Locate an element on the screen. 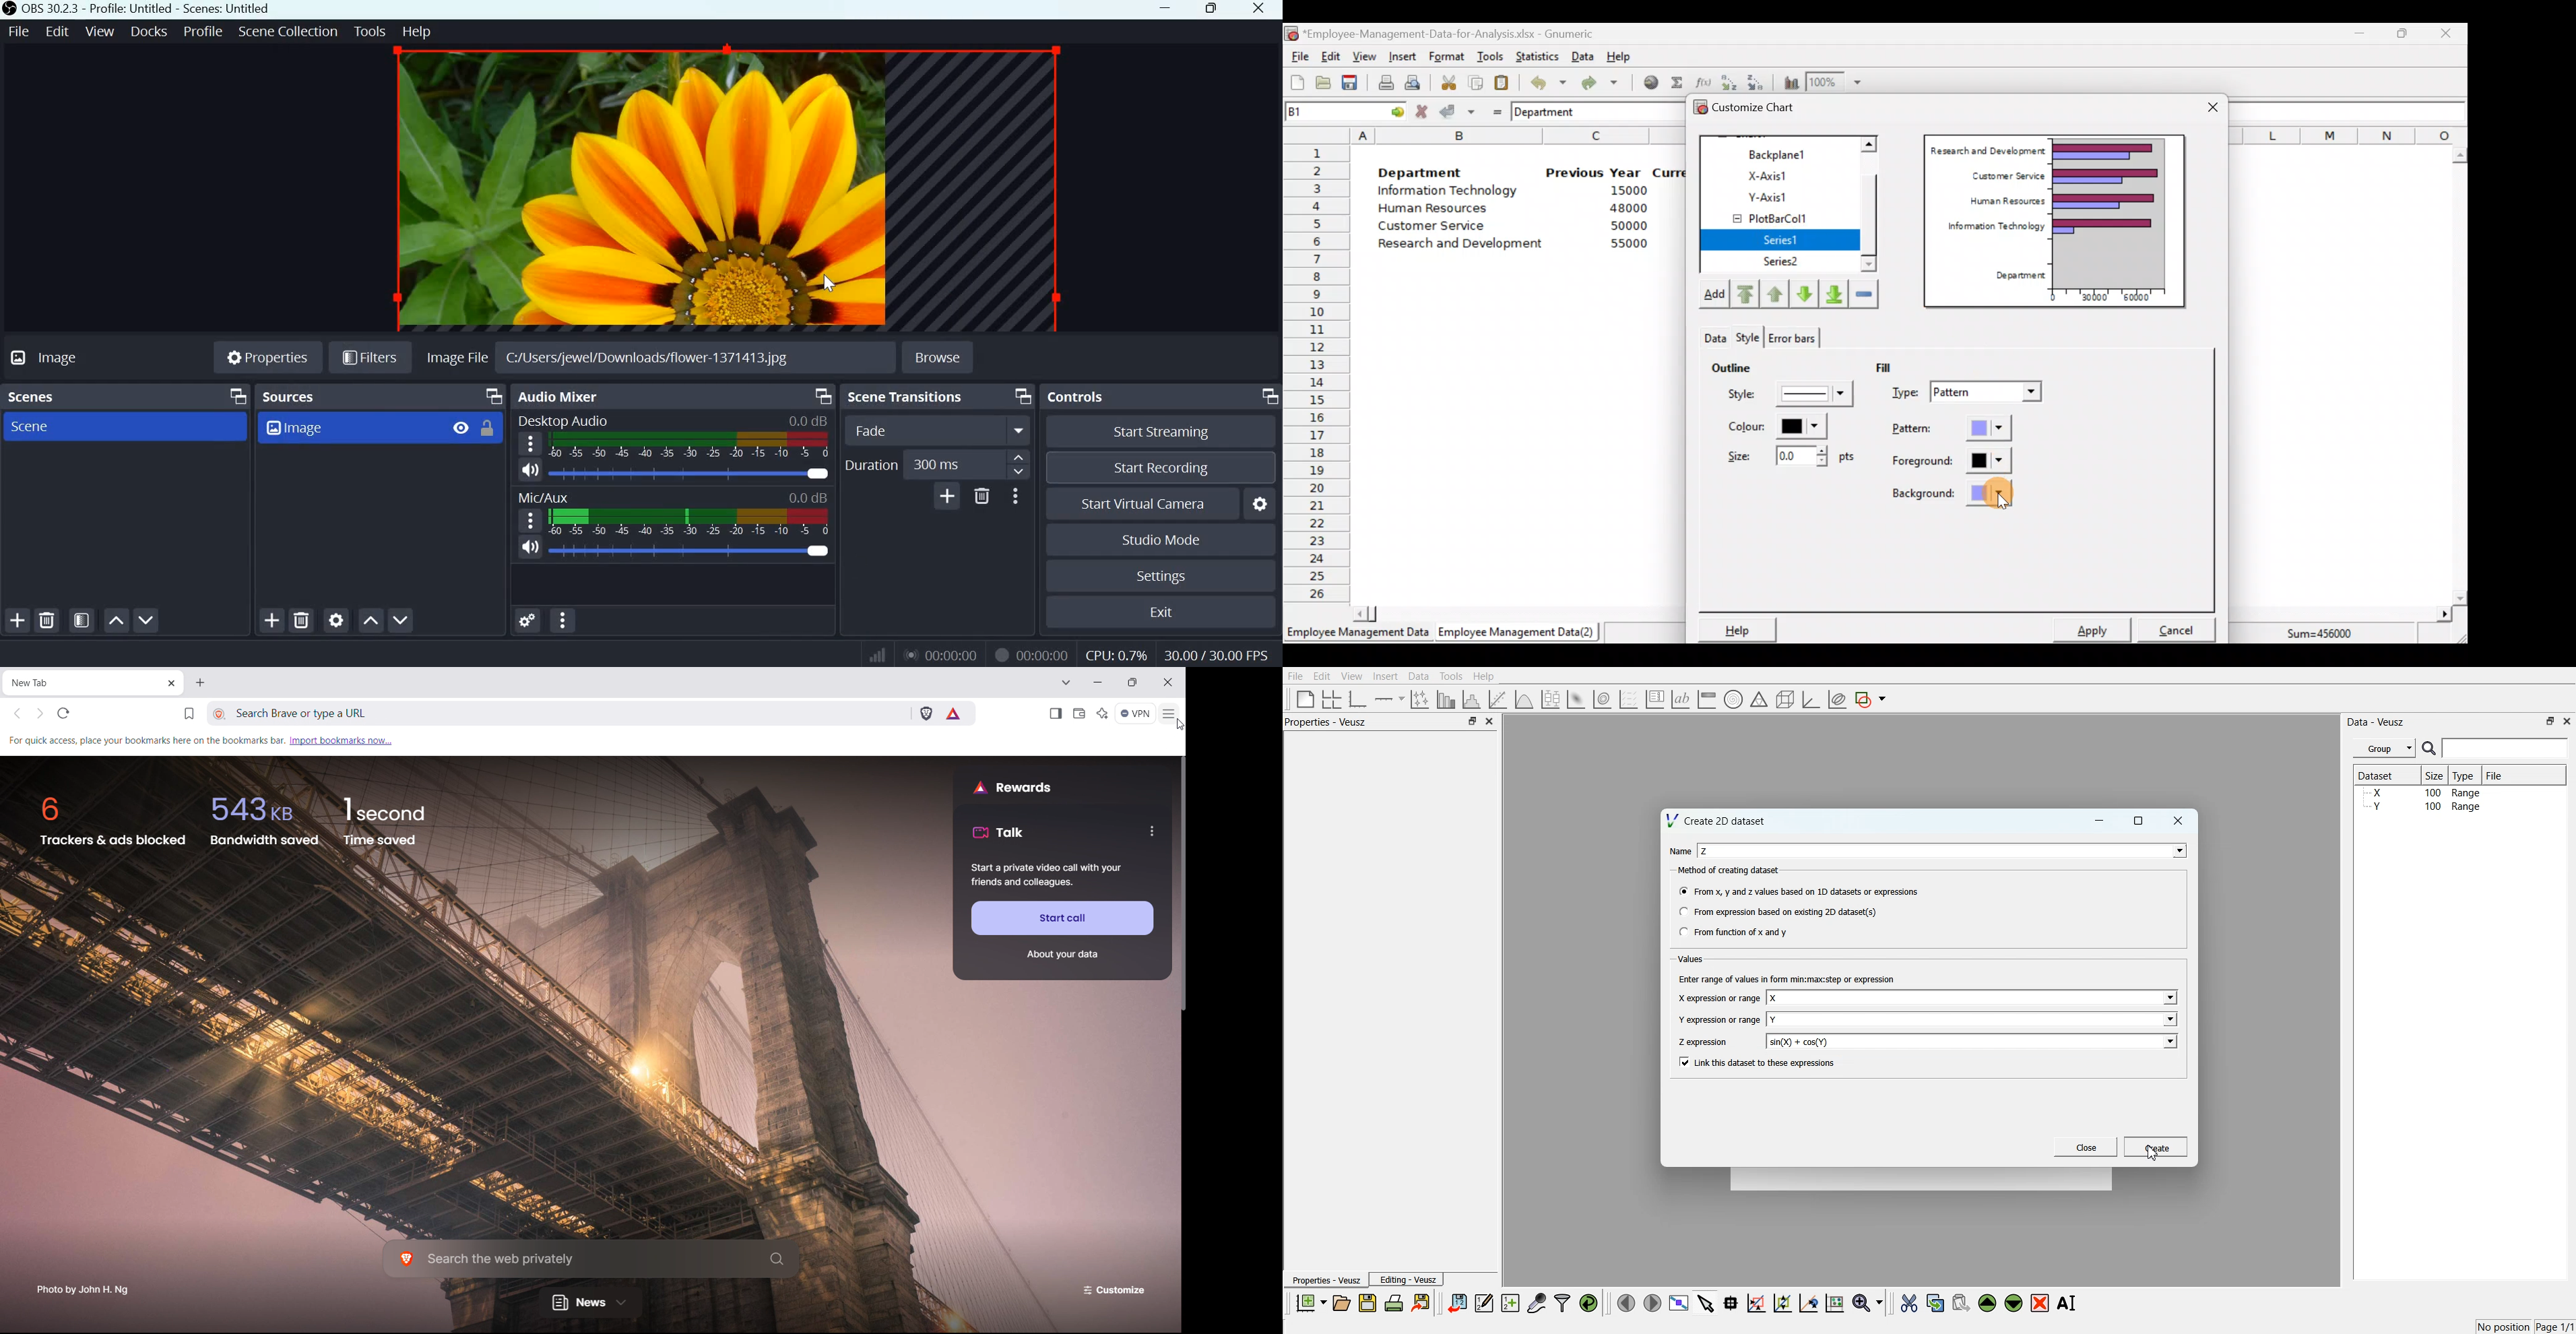 Image resolution: width=2576 pixels, height=1344 pixels. Scene transitions is located at coordinates (904, 397).